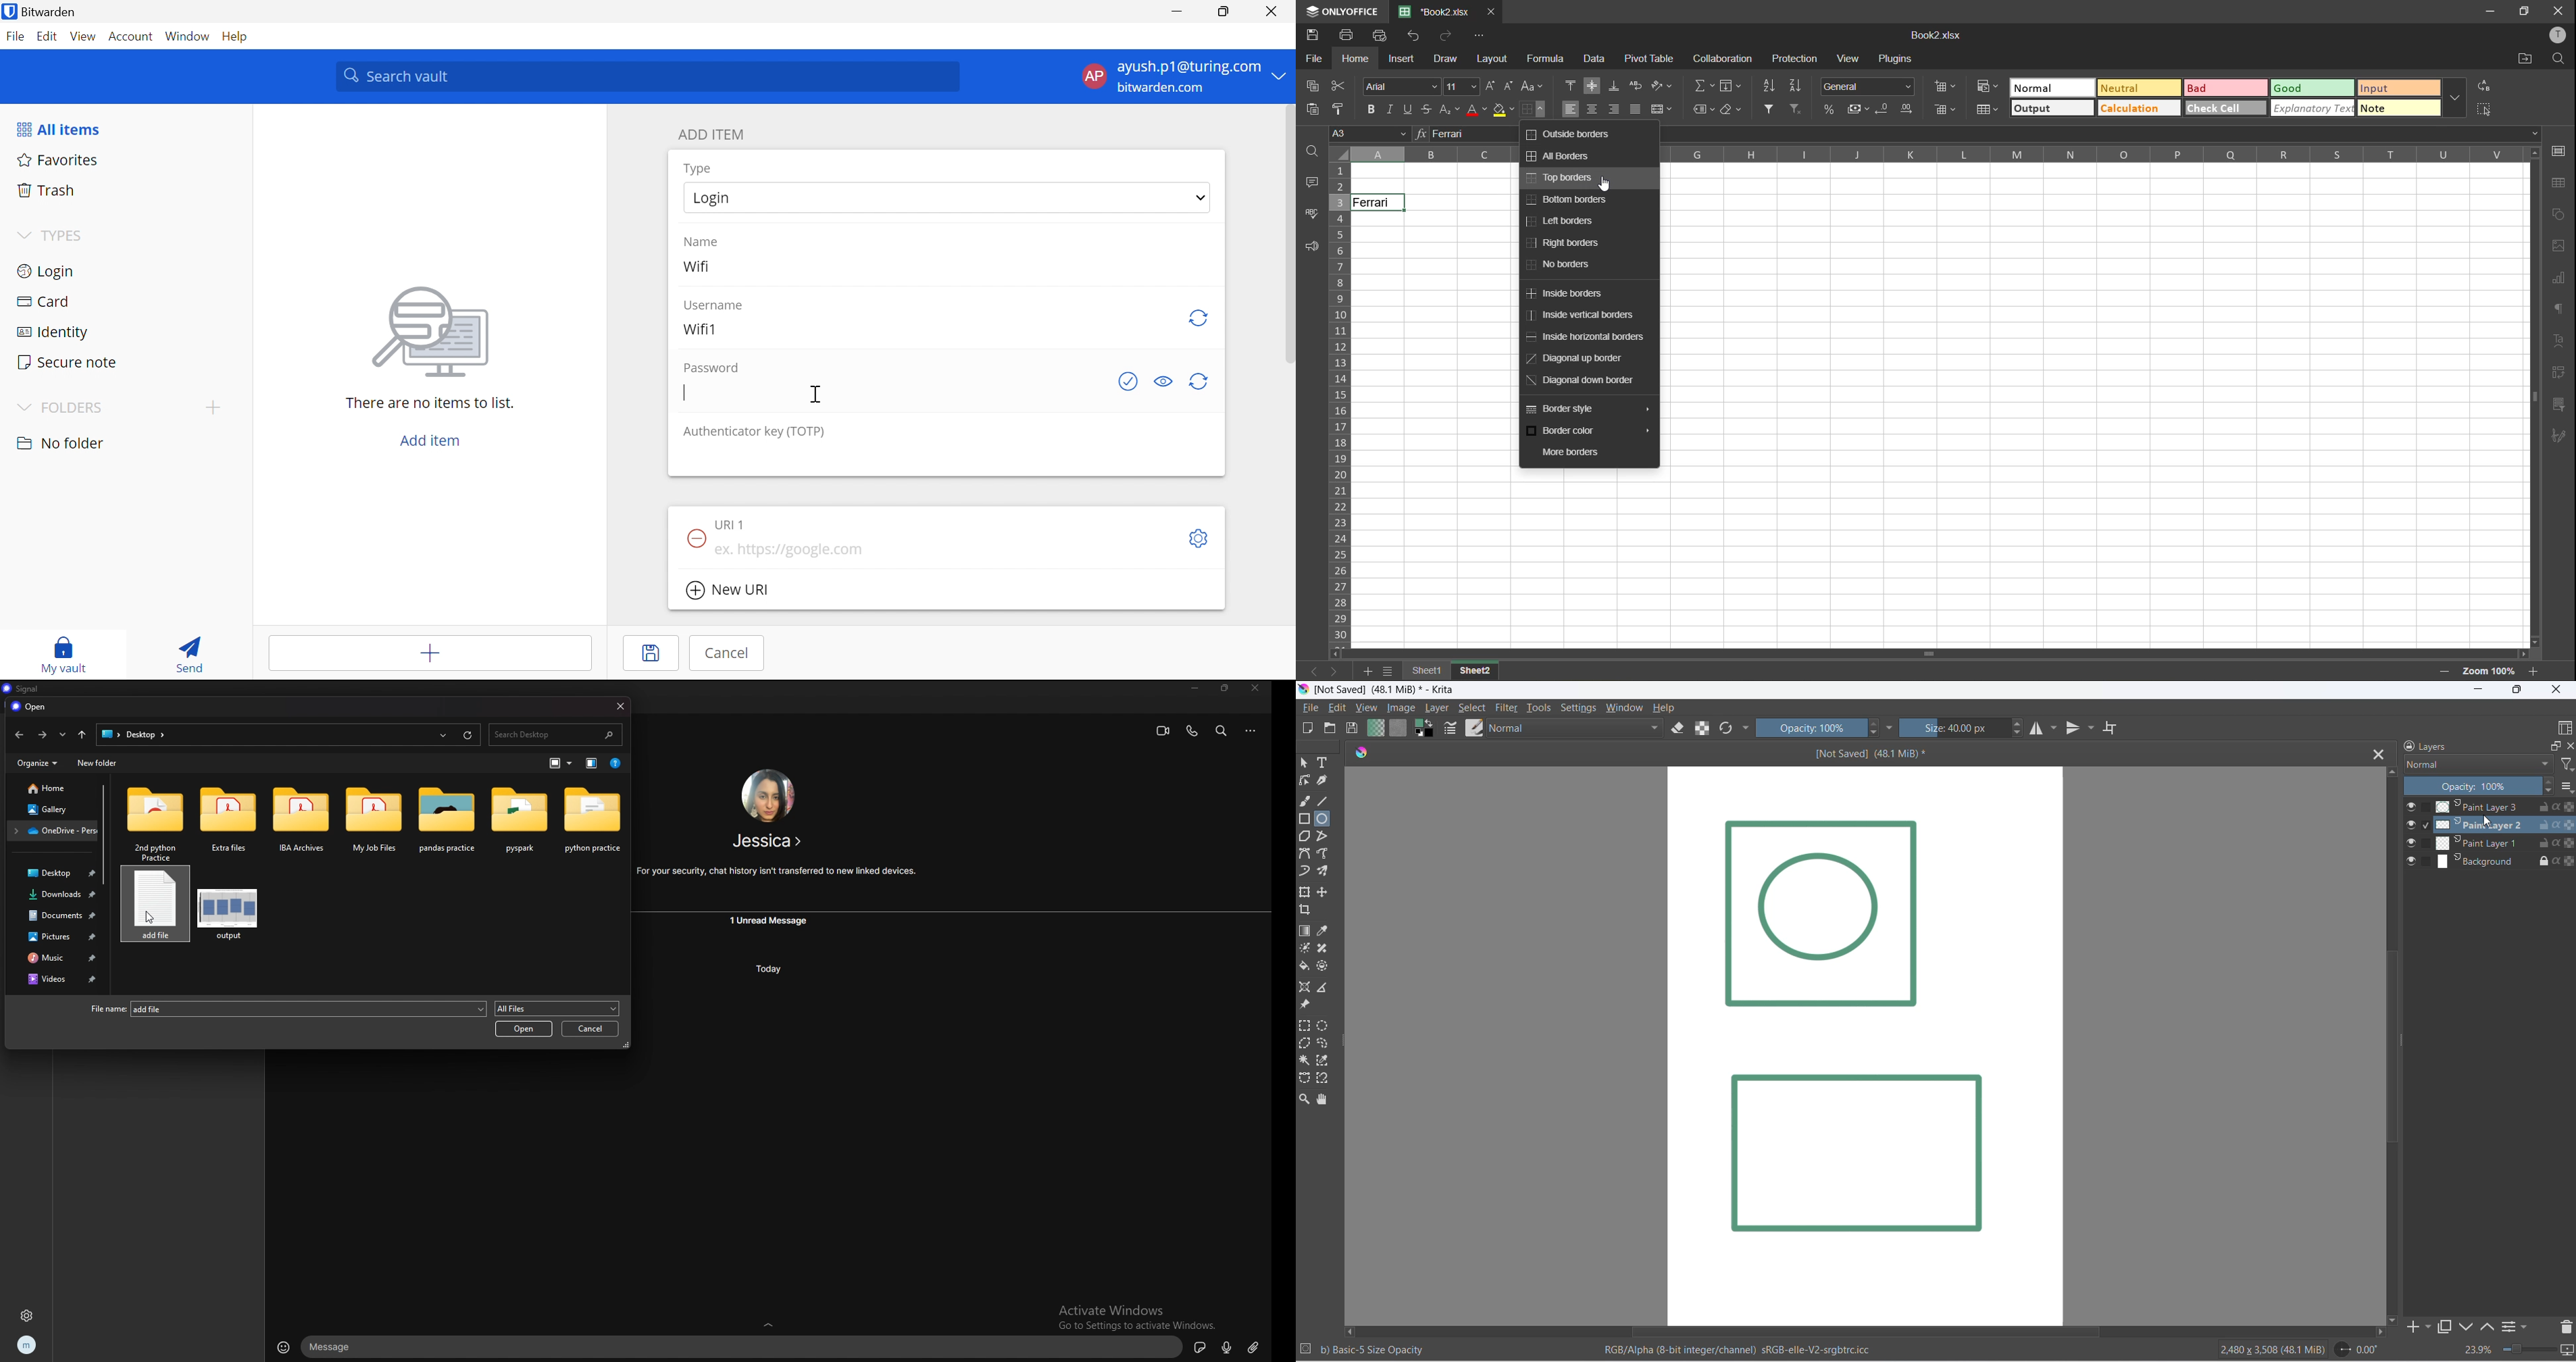 The height and width of the screenshot is (1372, 2576). What do you see at coordinates (1379, 1351) in the screenshot?
I see `b) Basic - 5 Size Opacity` at bounding box center [1379, 1351].